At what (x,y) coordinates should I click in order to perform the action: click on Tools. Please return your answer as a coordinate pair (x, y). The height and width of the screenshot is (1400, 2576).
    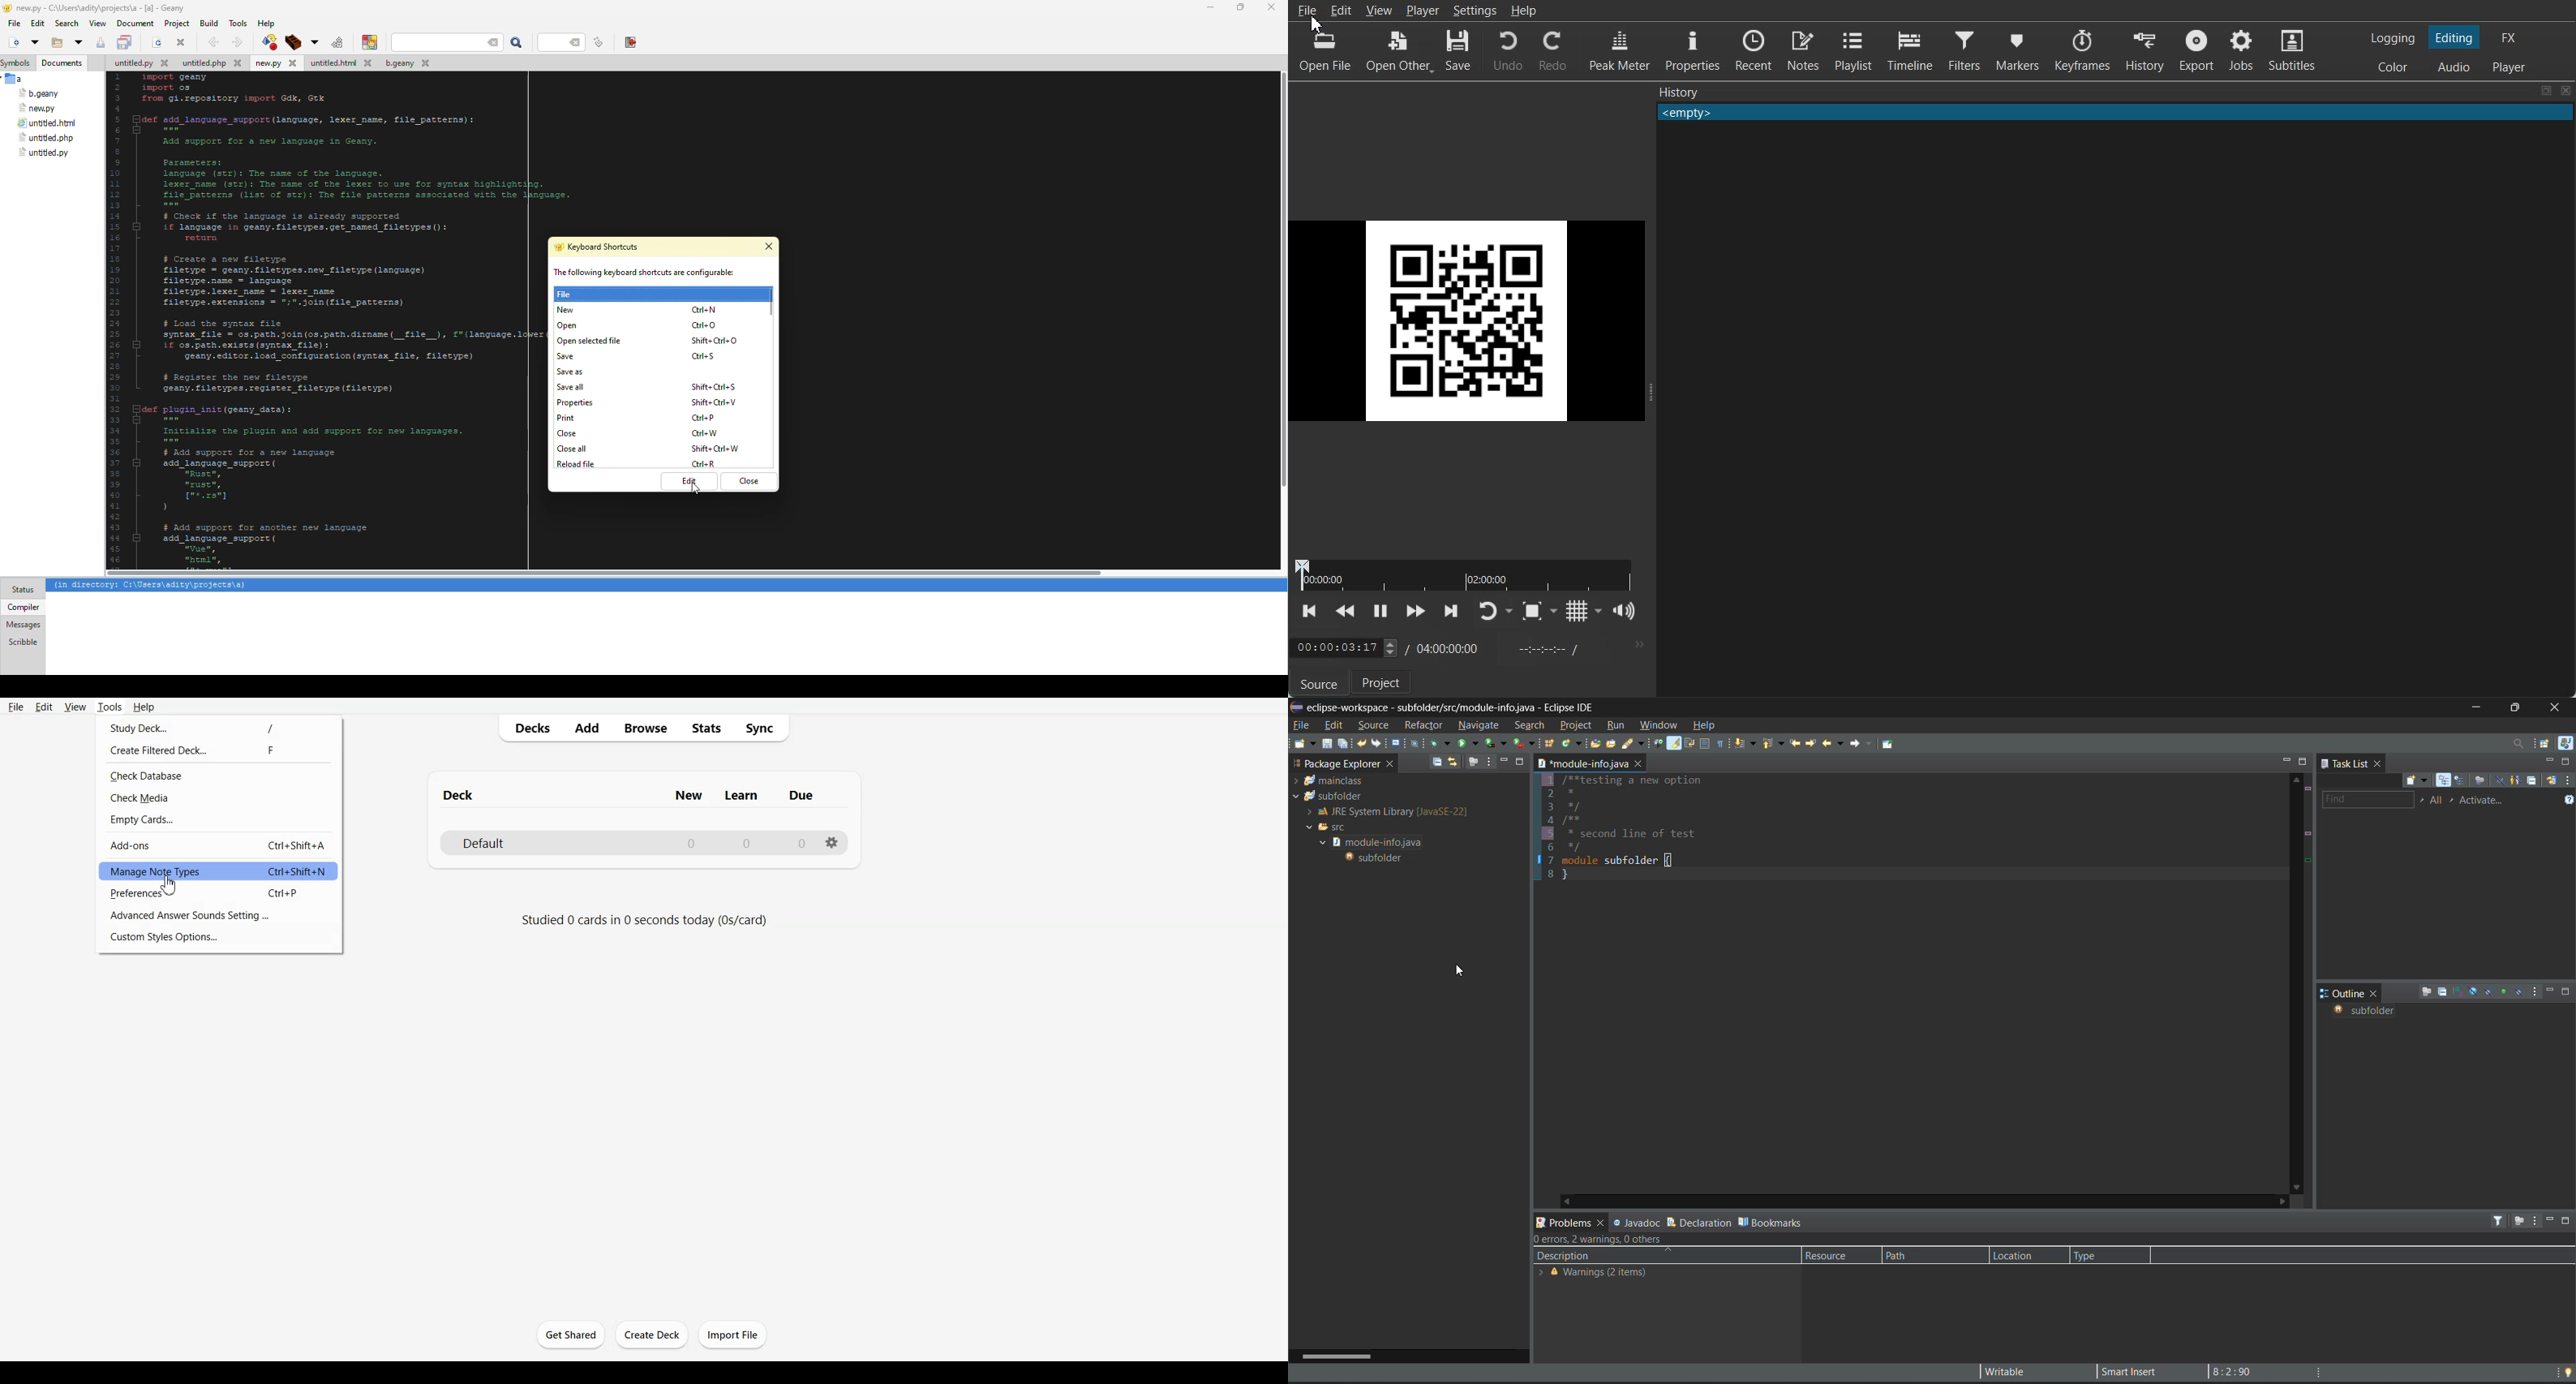
    Looking at the image, I should click on (109, 707).